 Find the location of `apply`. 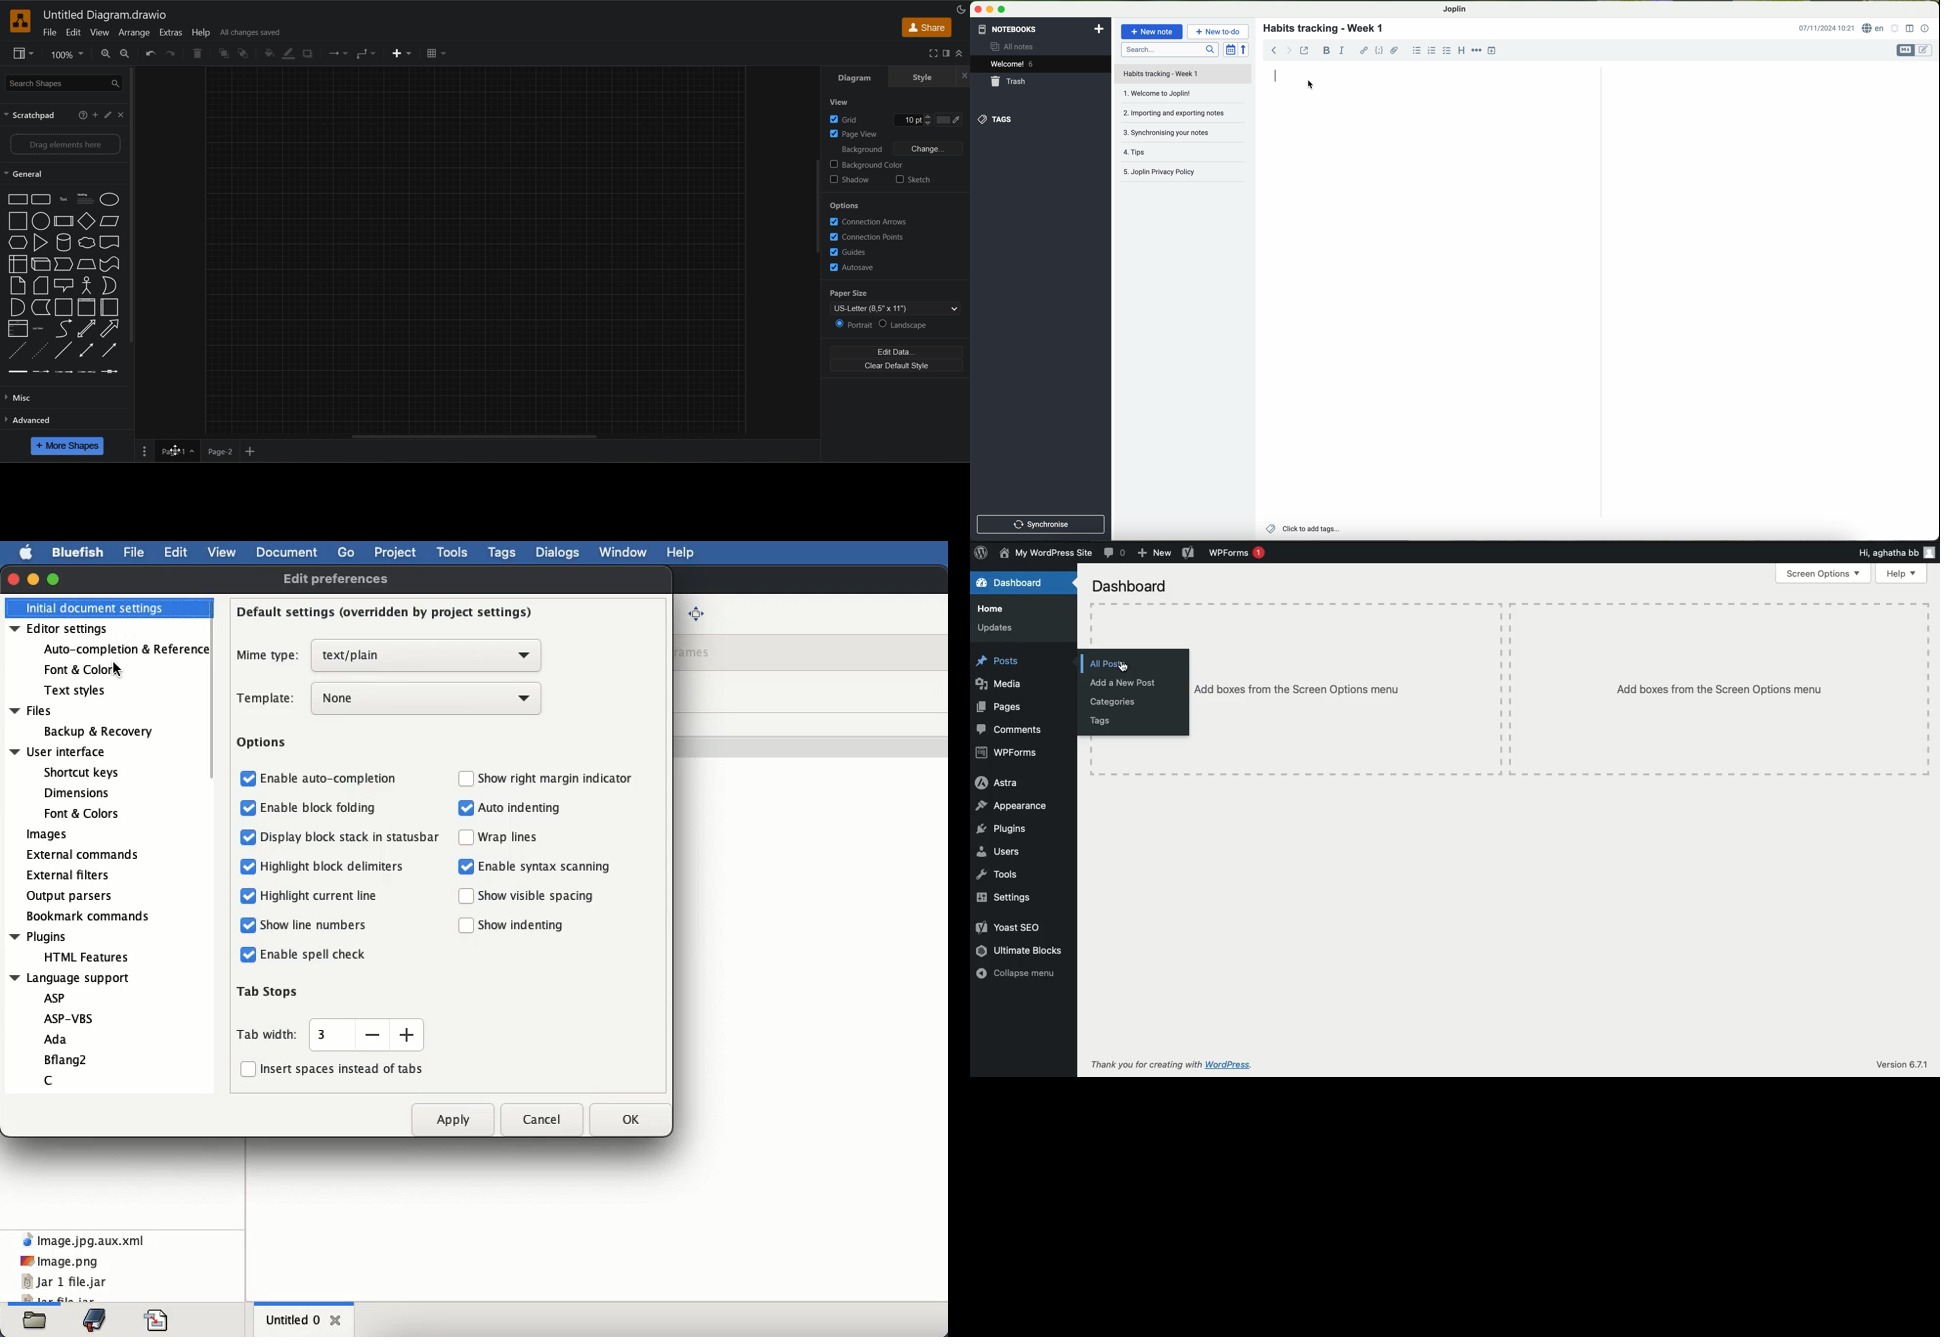

apply is located at coordinates (459, 1121).